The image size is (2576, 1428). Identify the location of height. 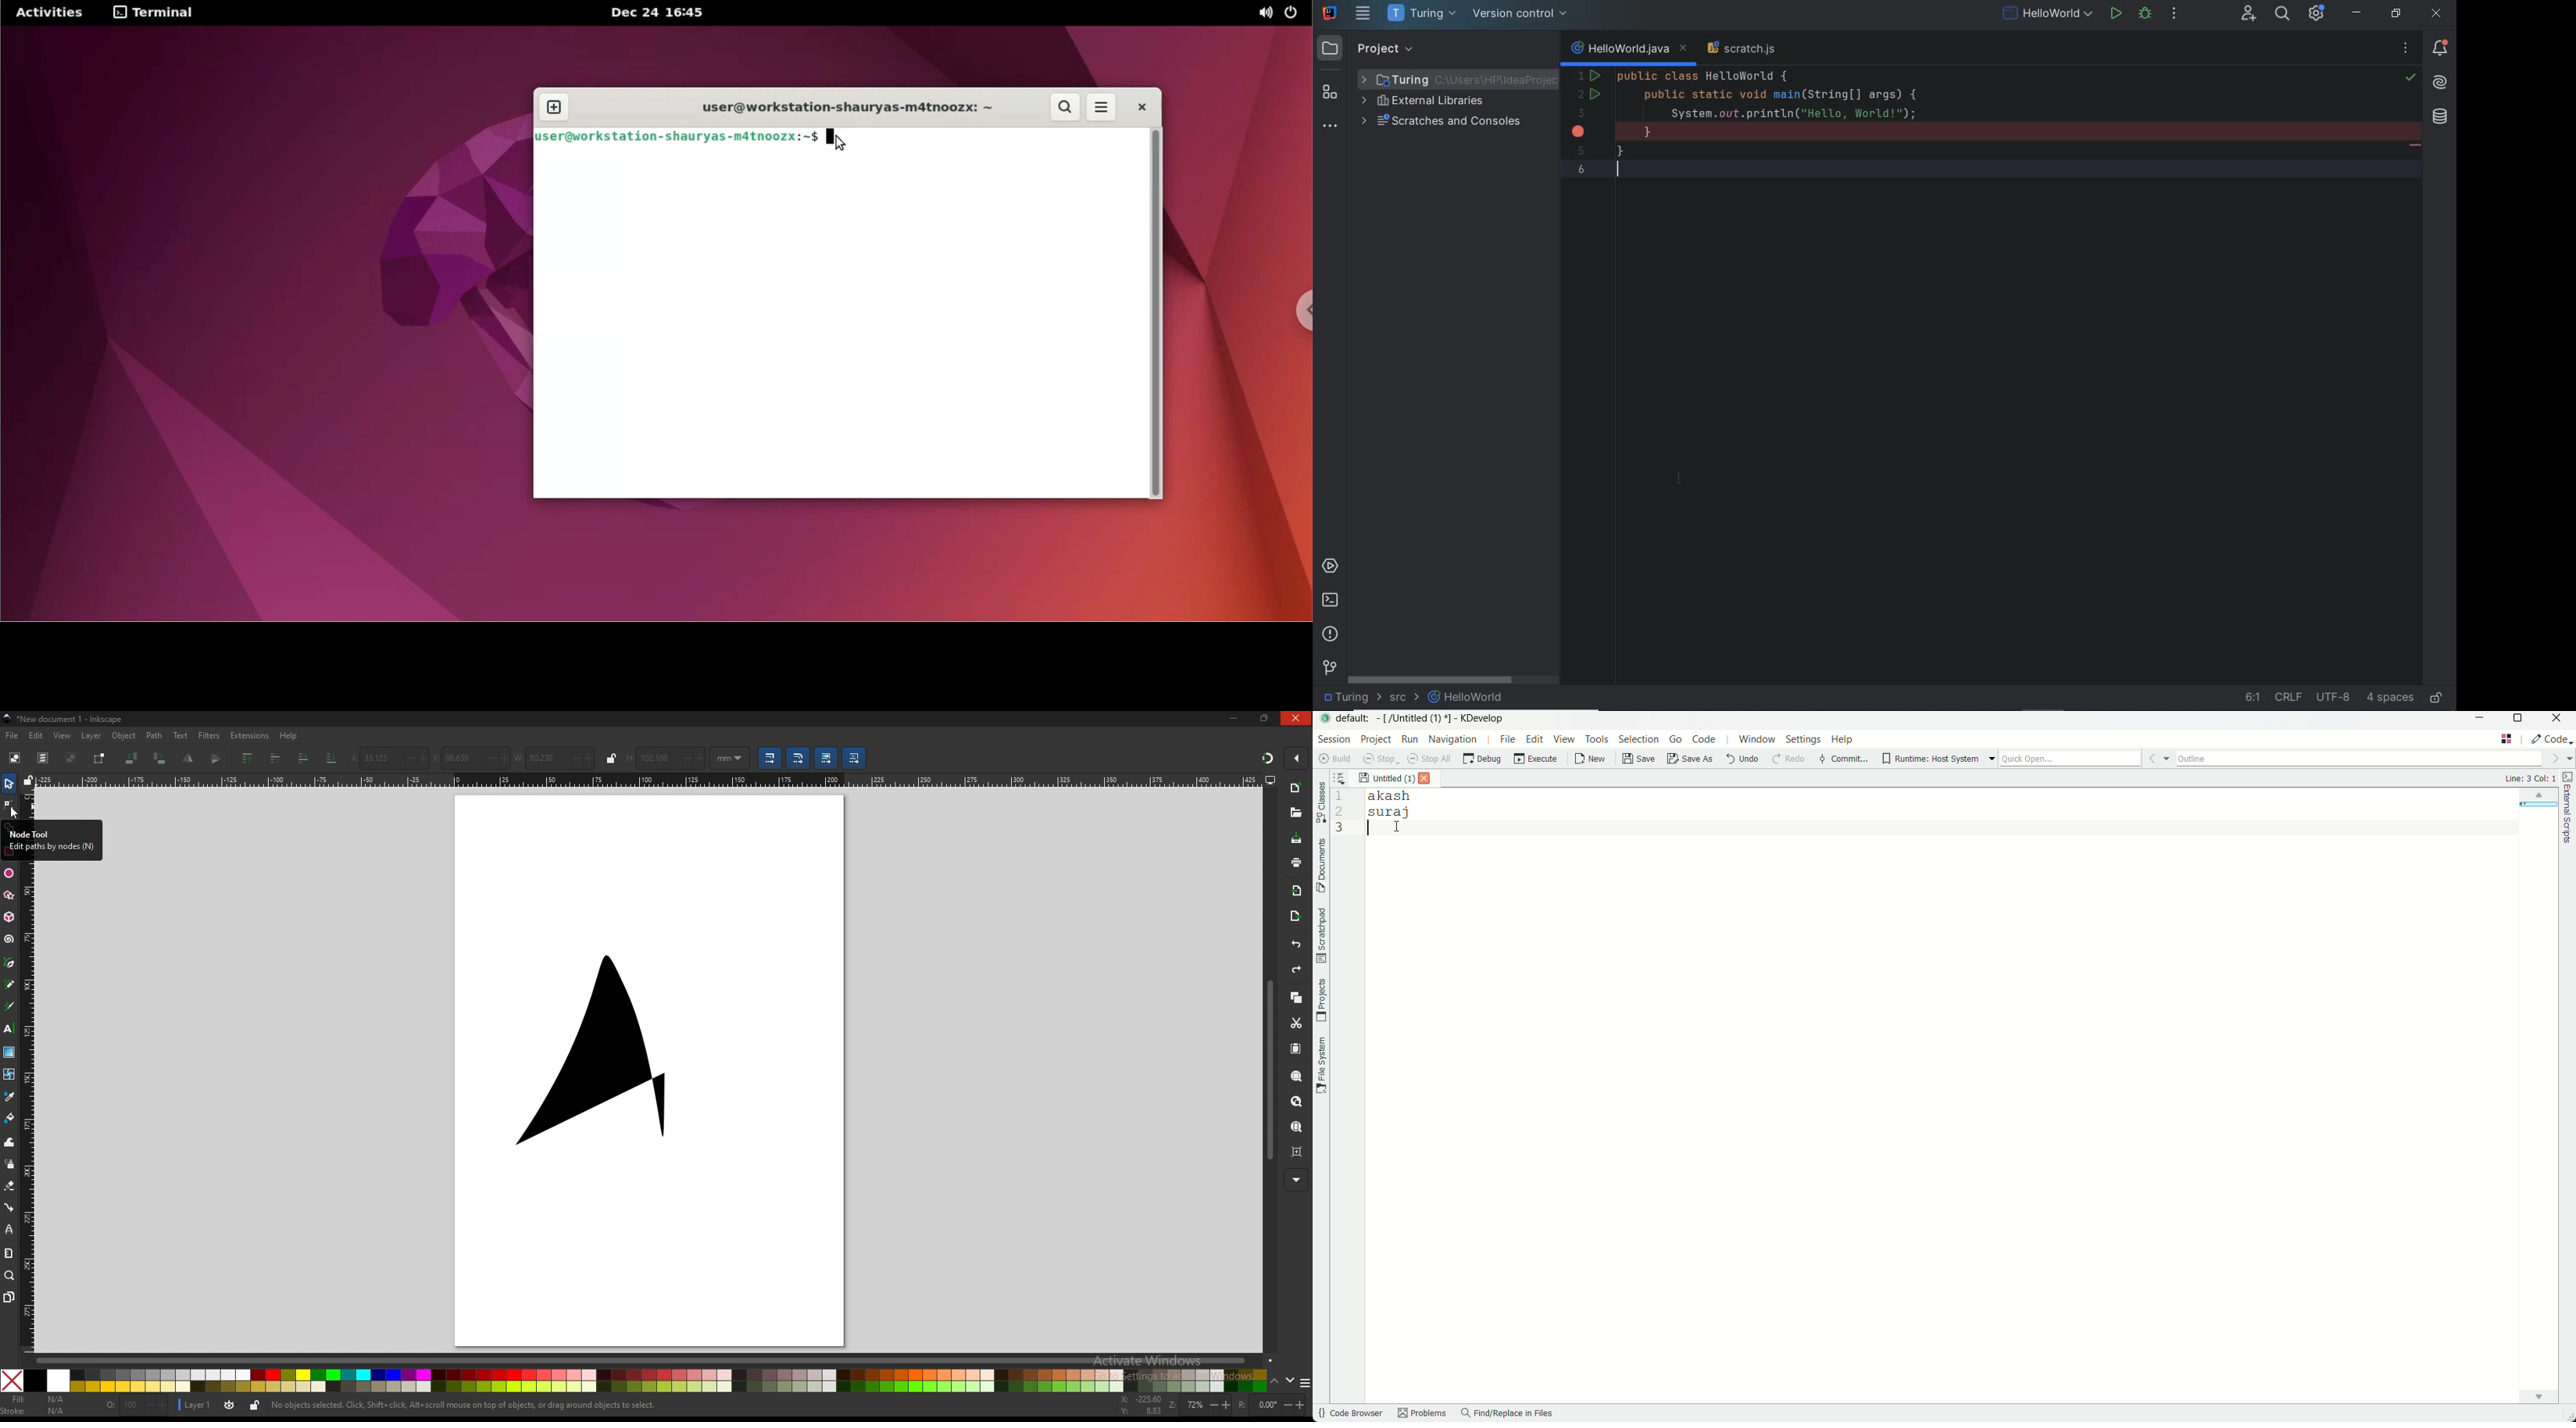
(665, 757).